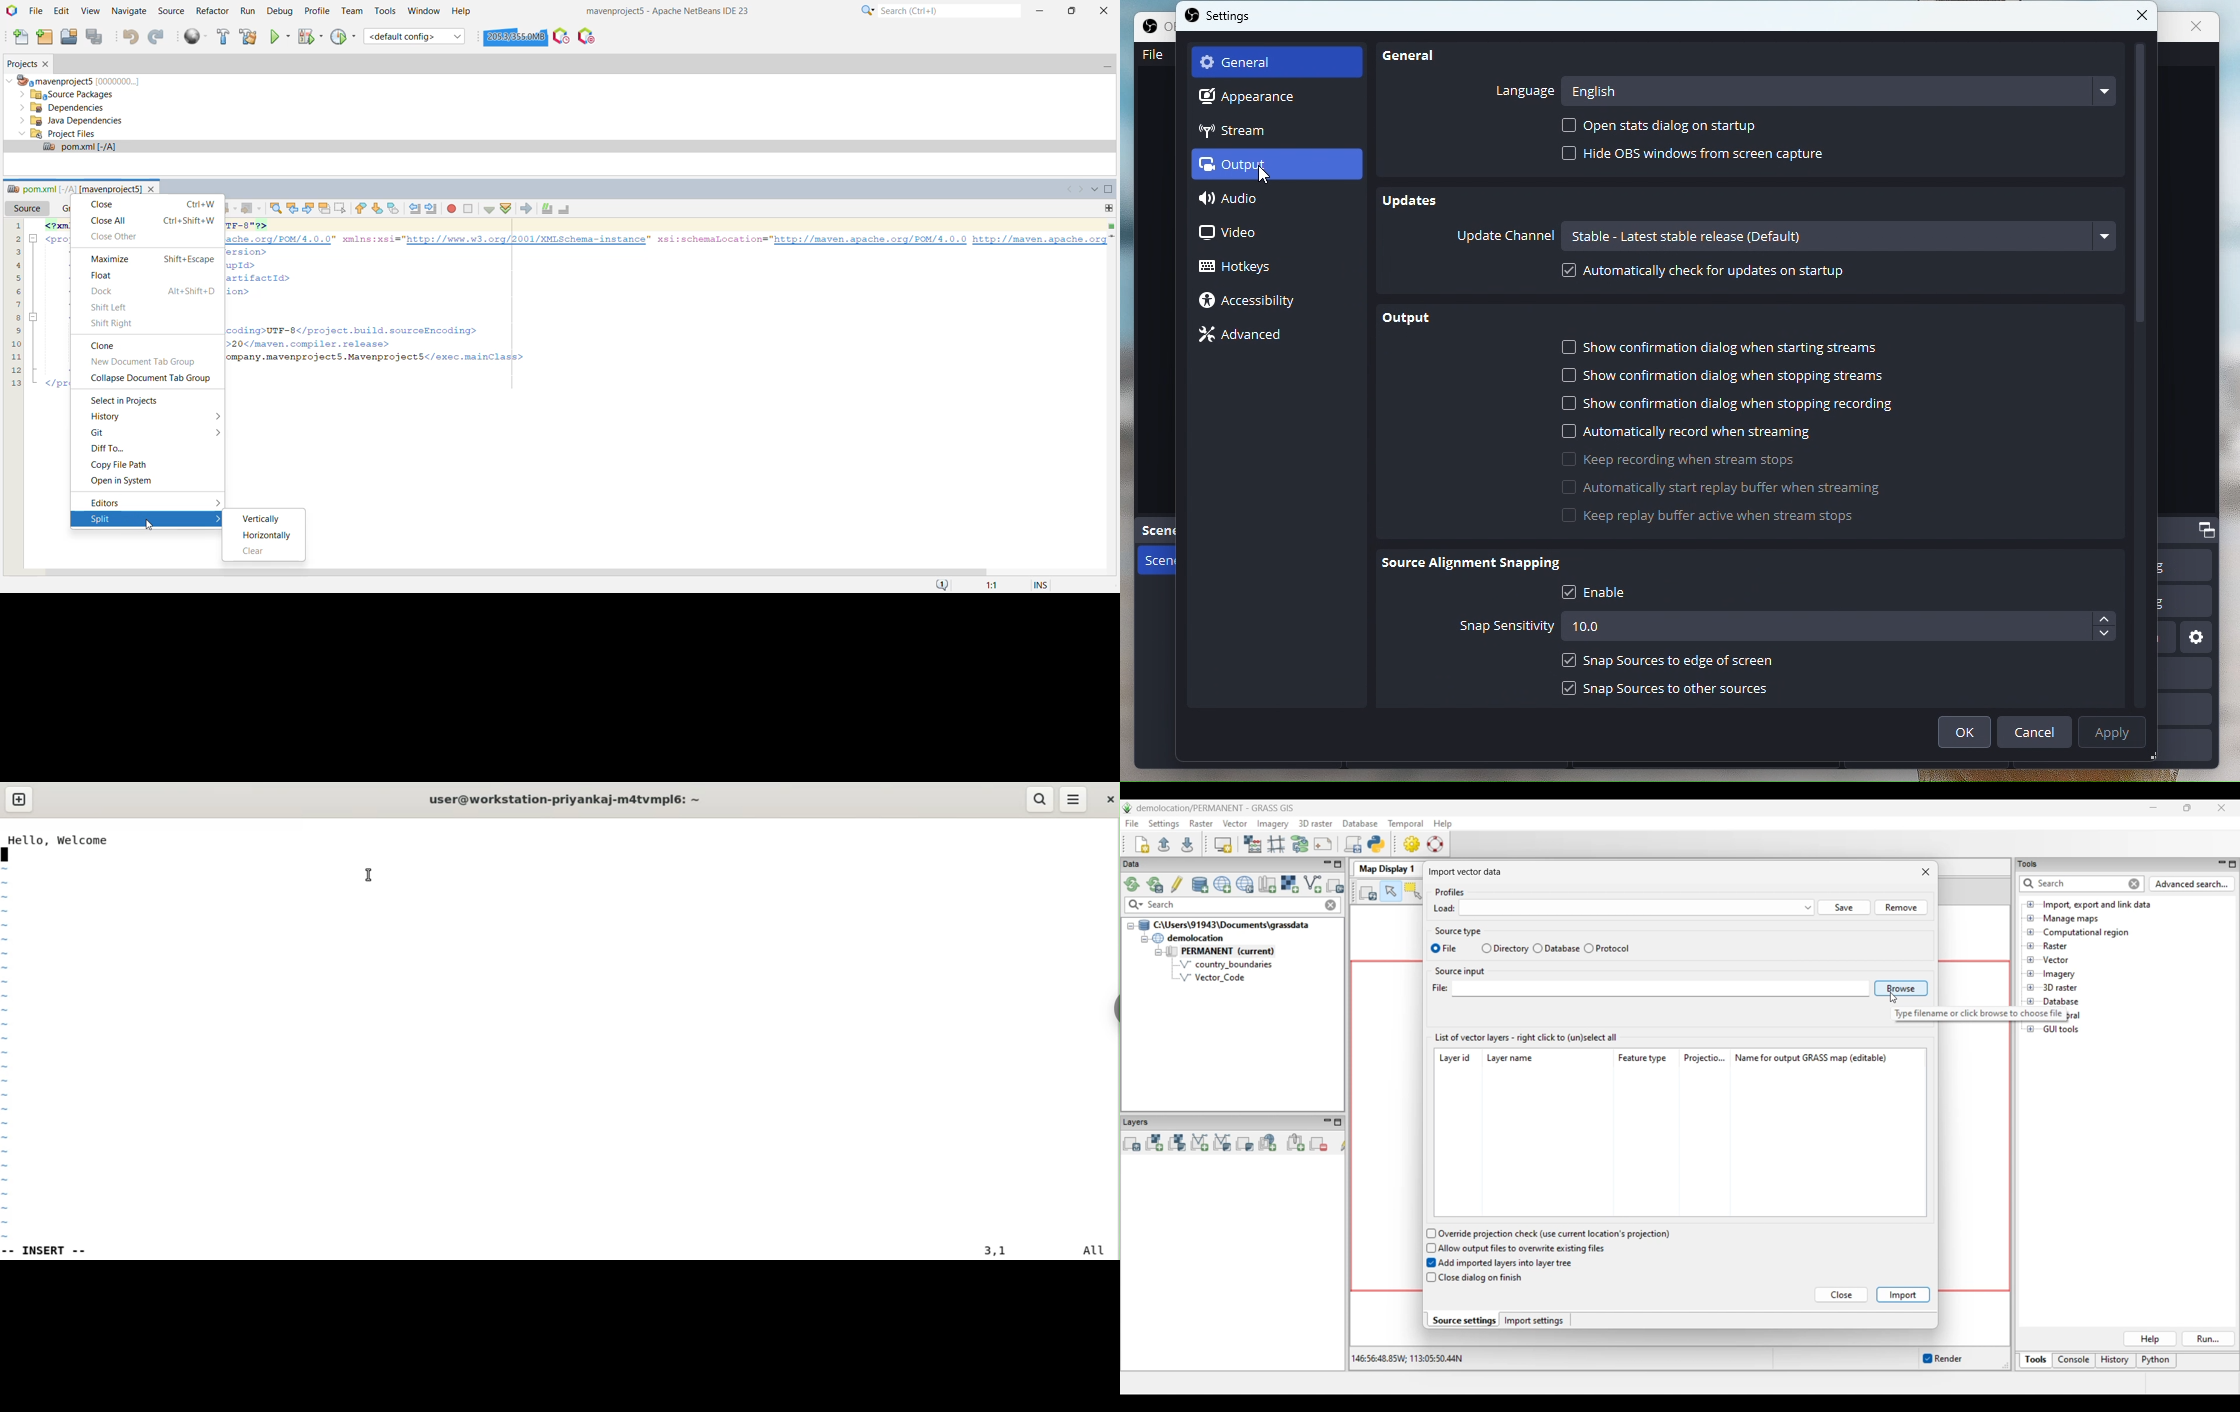 This screenshot has height=1428, width=2240. I want to click on Update Channel, so click(1506, 238).